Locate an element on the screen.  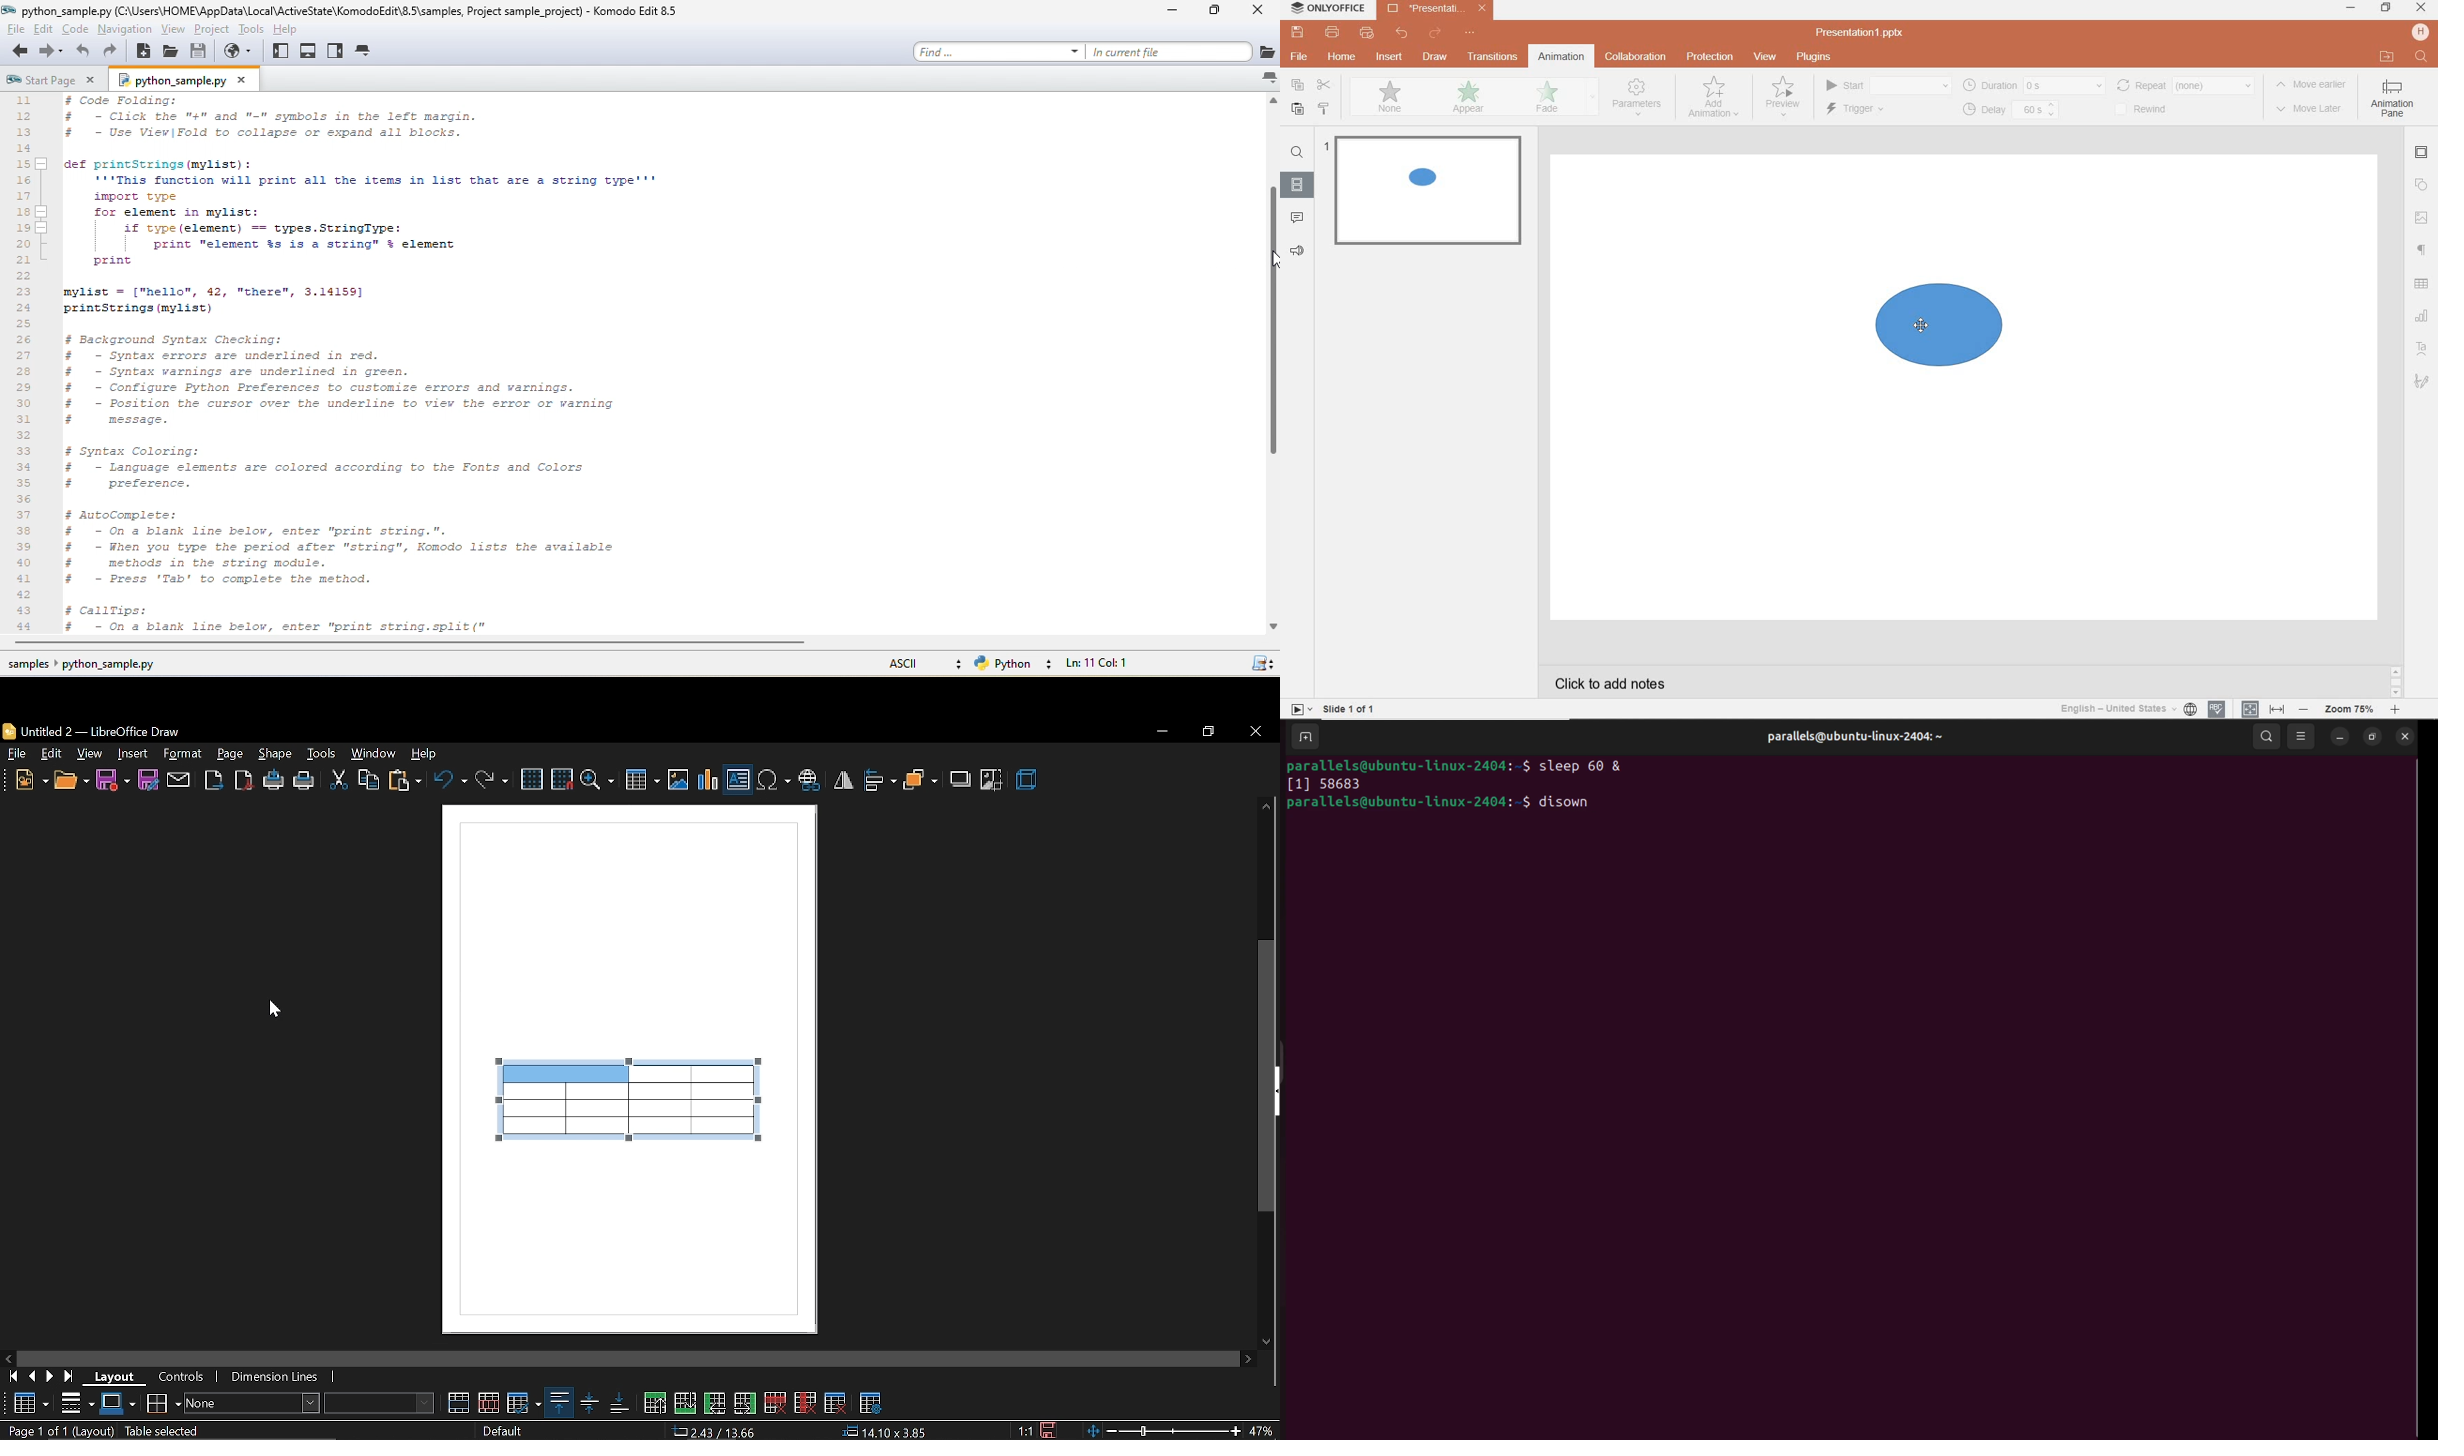
fit to width is located at coordinates (2279, 708).